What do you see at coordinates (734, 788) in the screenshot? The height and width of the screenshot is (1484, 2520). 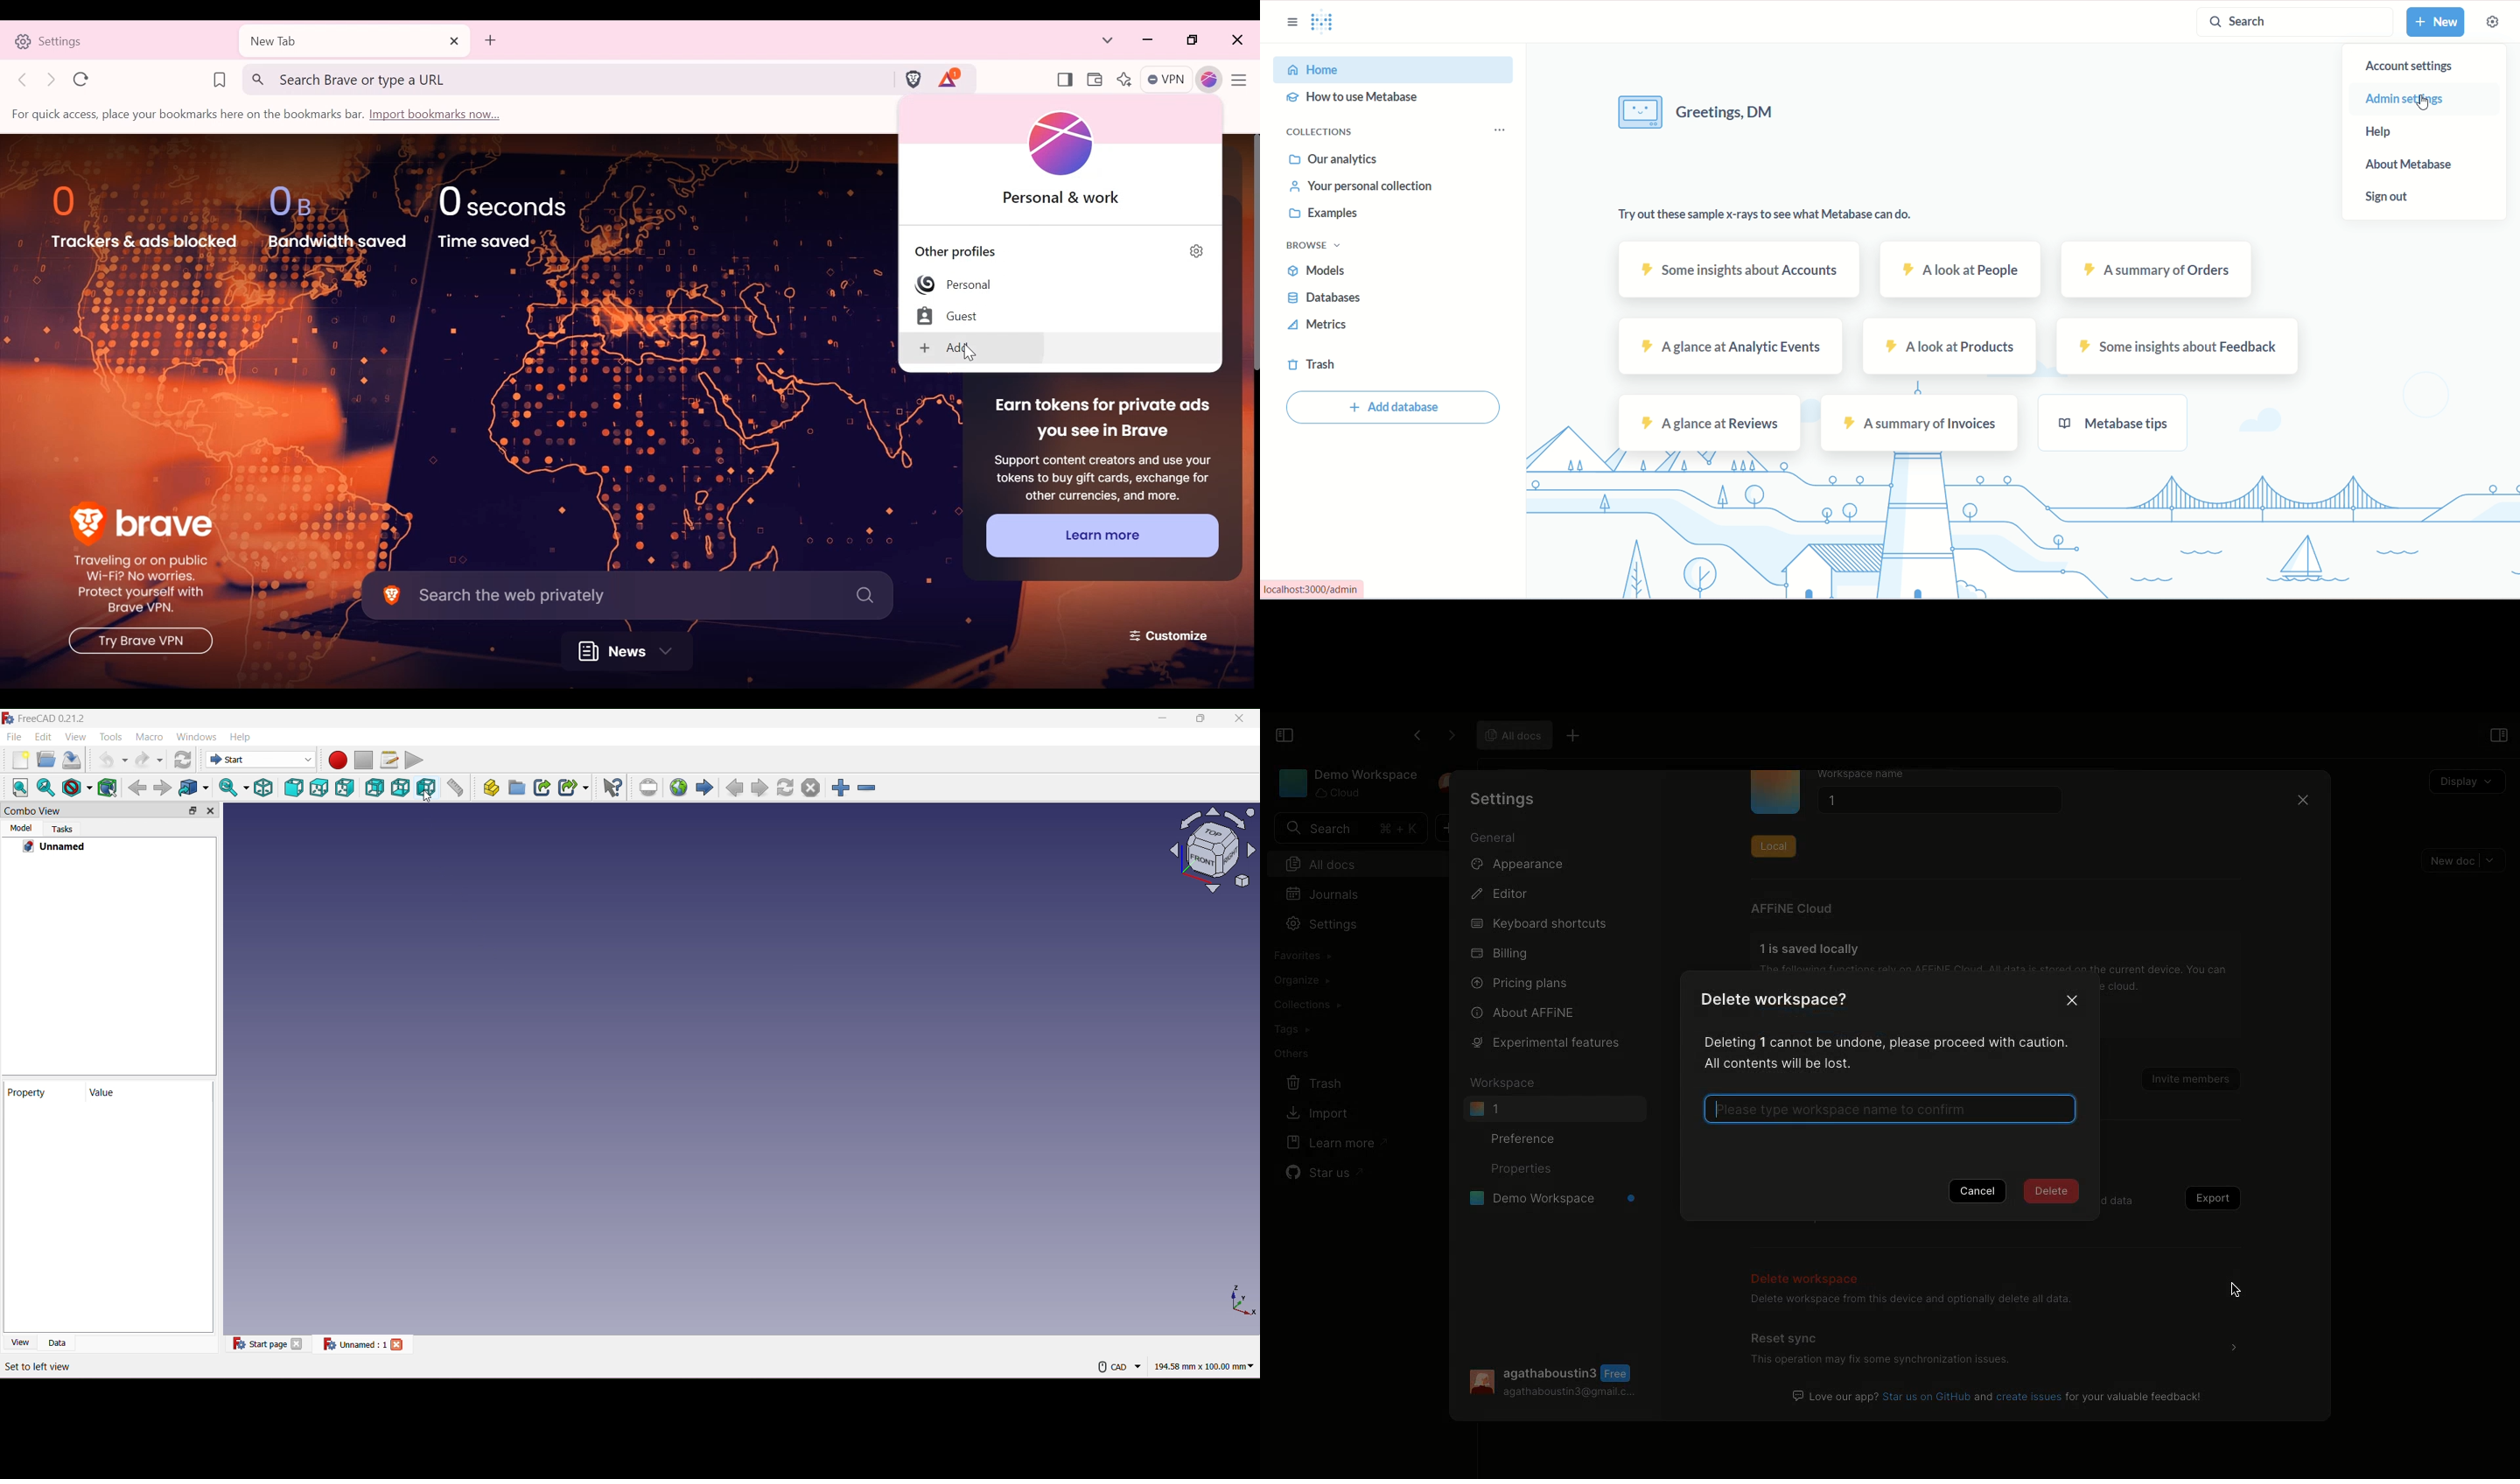 I see `Backward Navigation` at bounding box center [734, 788].